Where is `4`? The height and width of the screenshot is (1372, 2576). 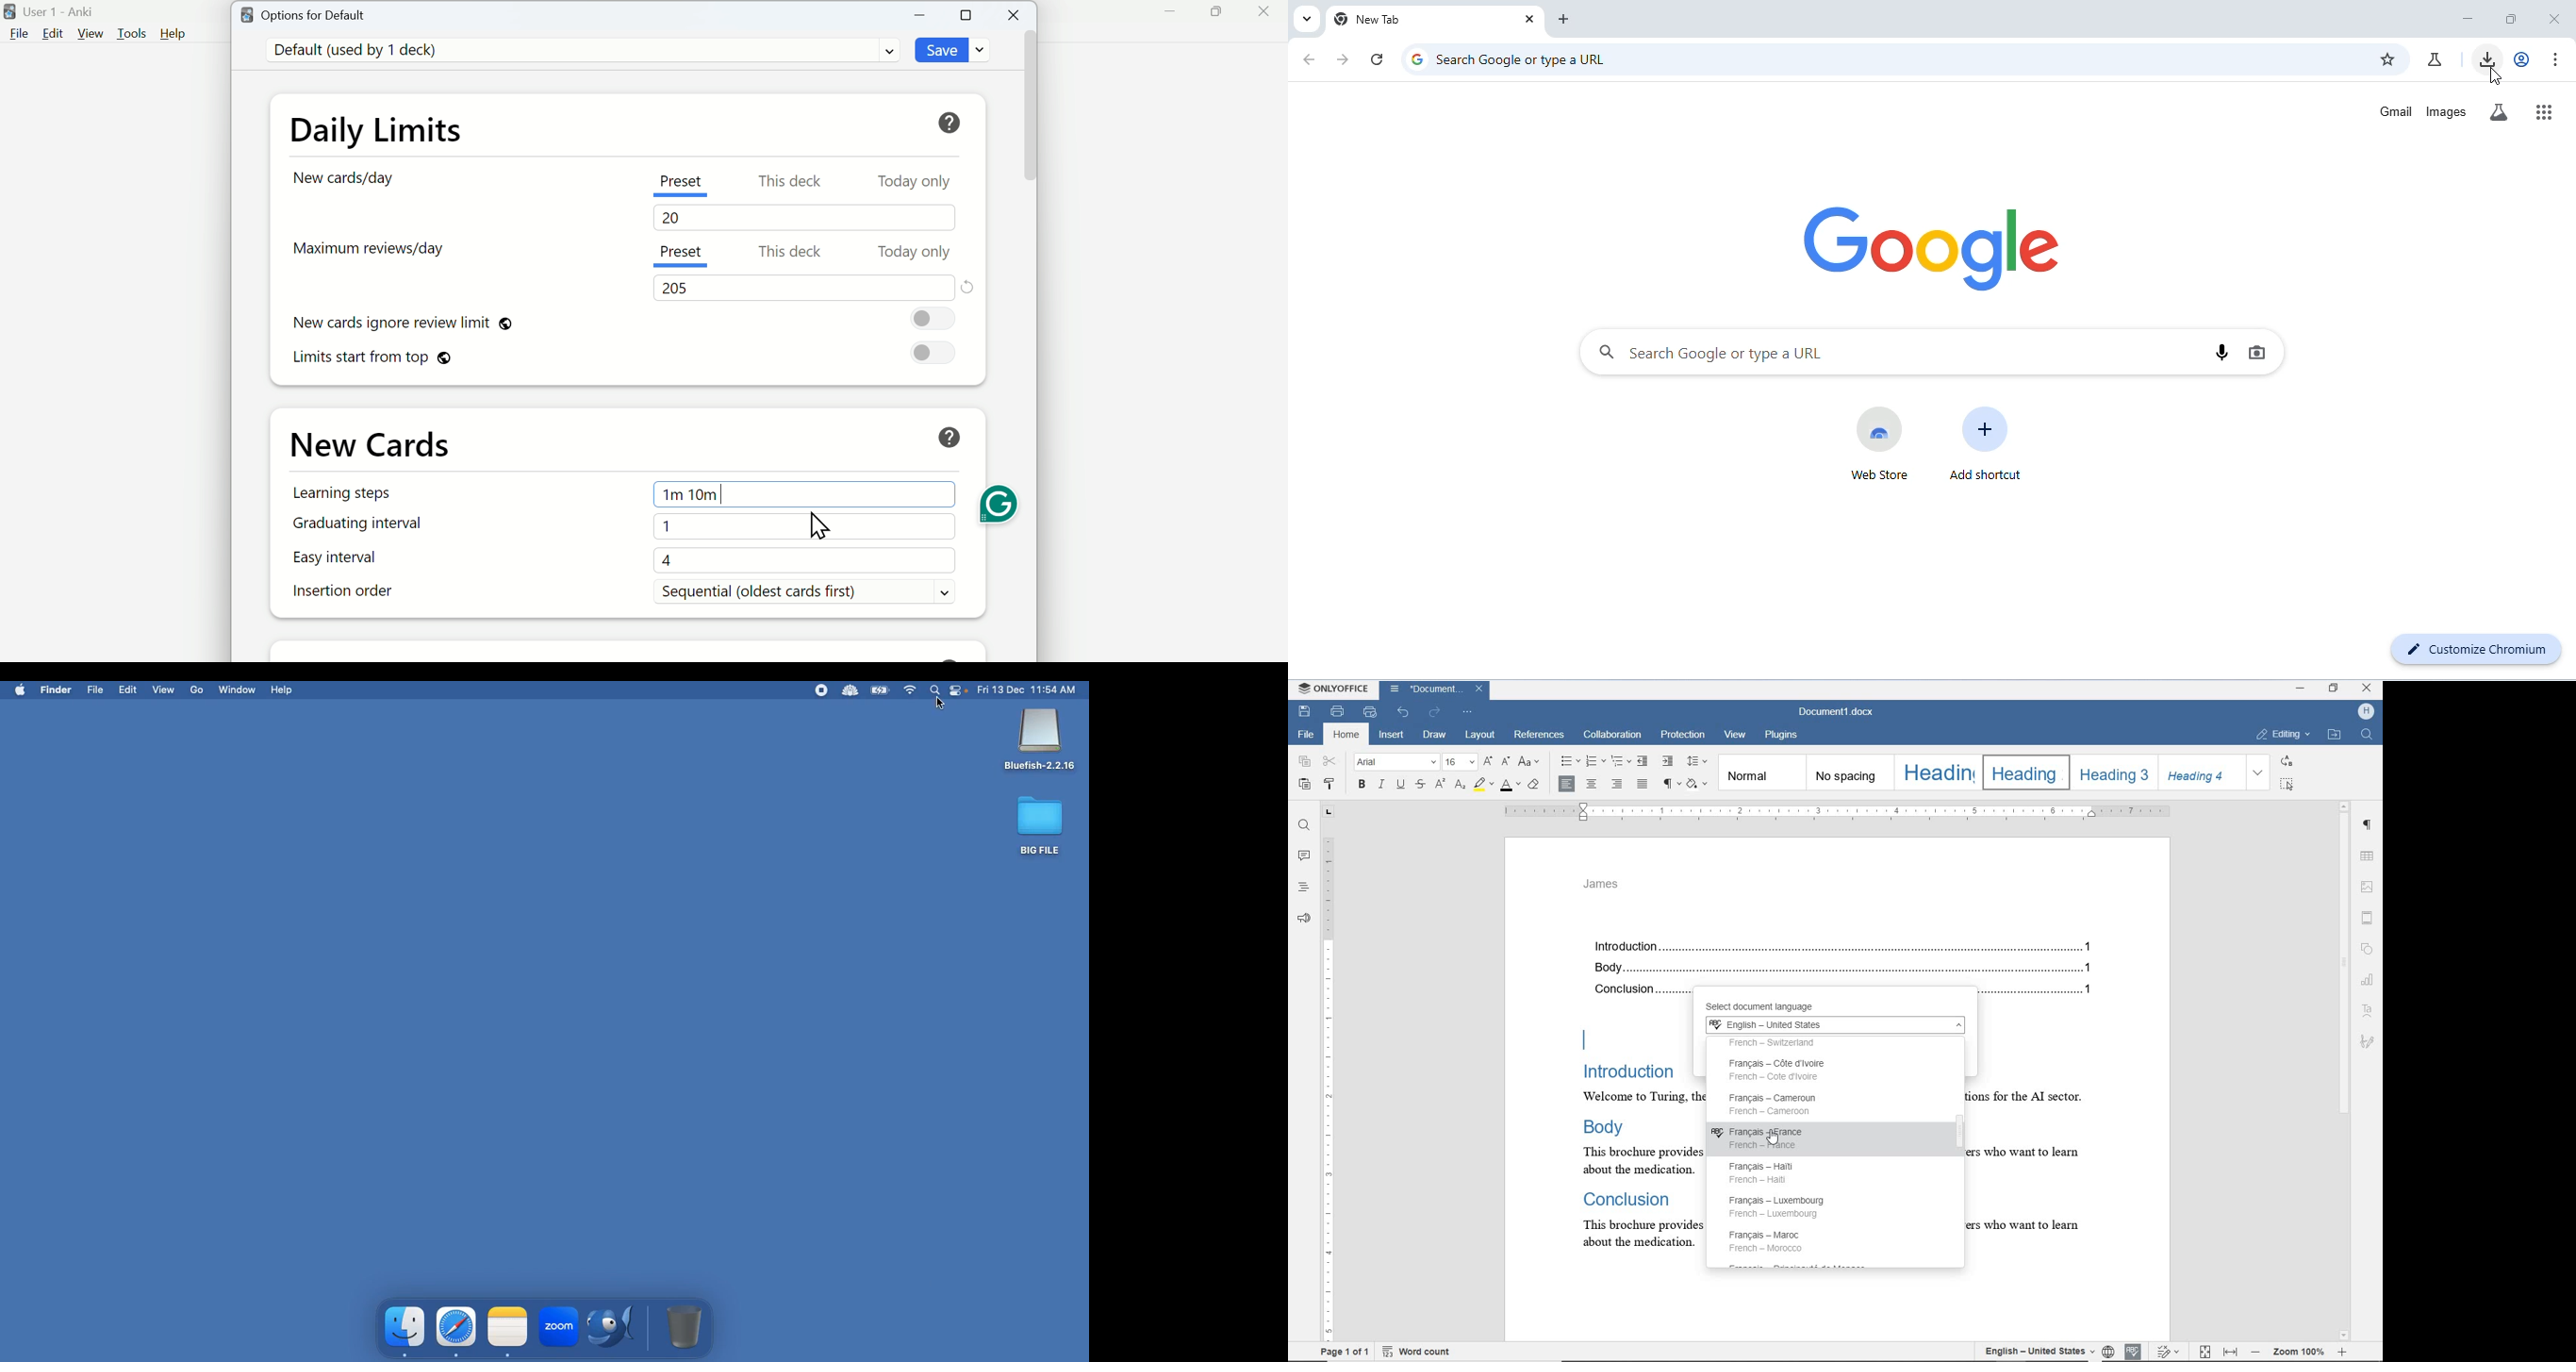 4 is located at coordinates (808, 562).